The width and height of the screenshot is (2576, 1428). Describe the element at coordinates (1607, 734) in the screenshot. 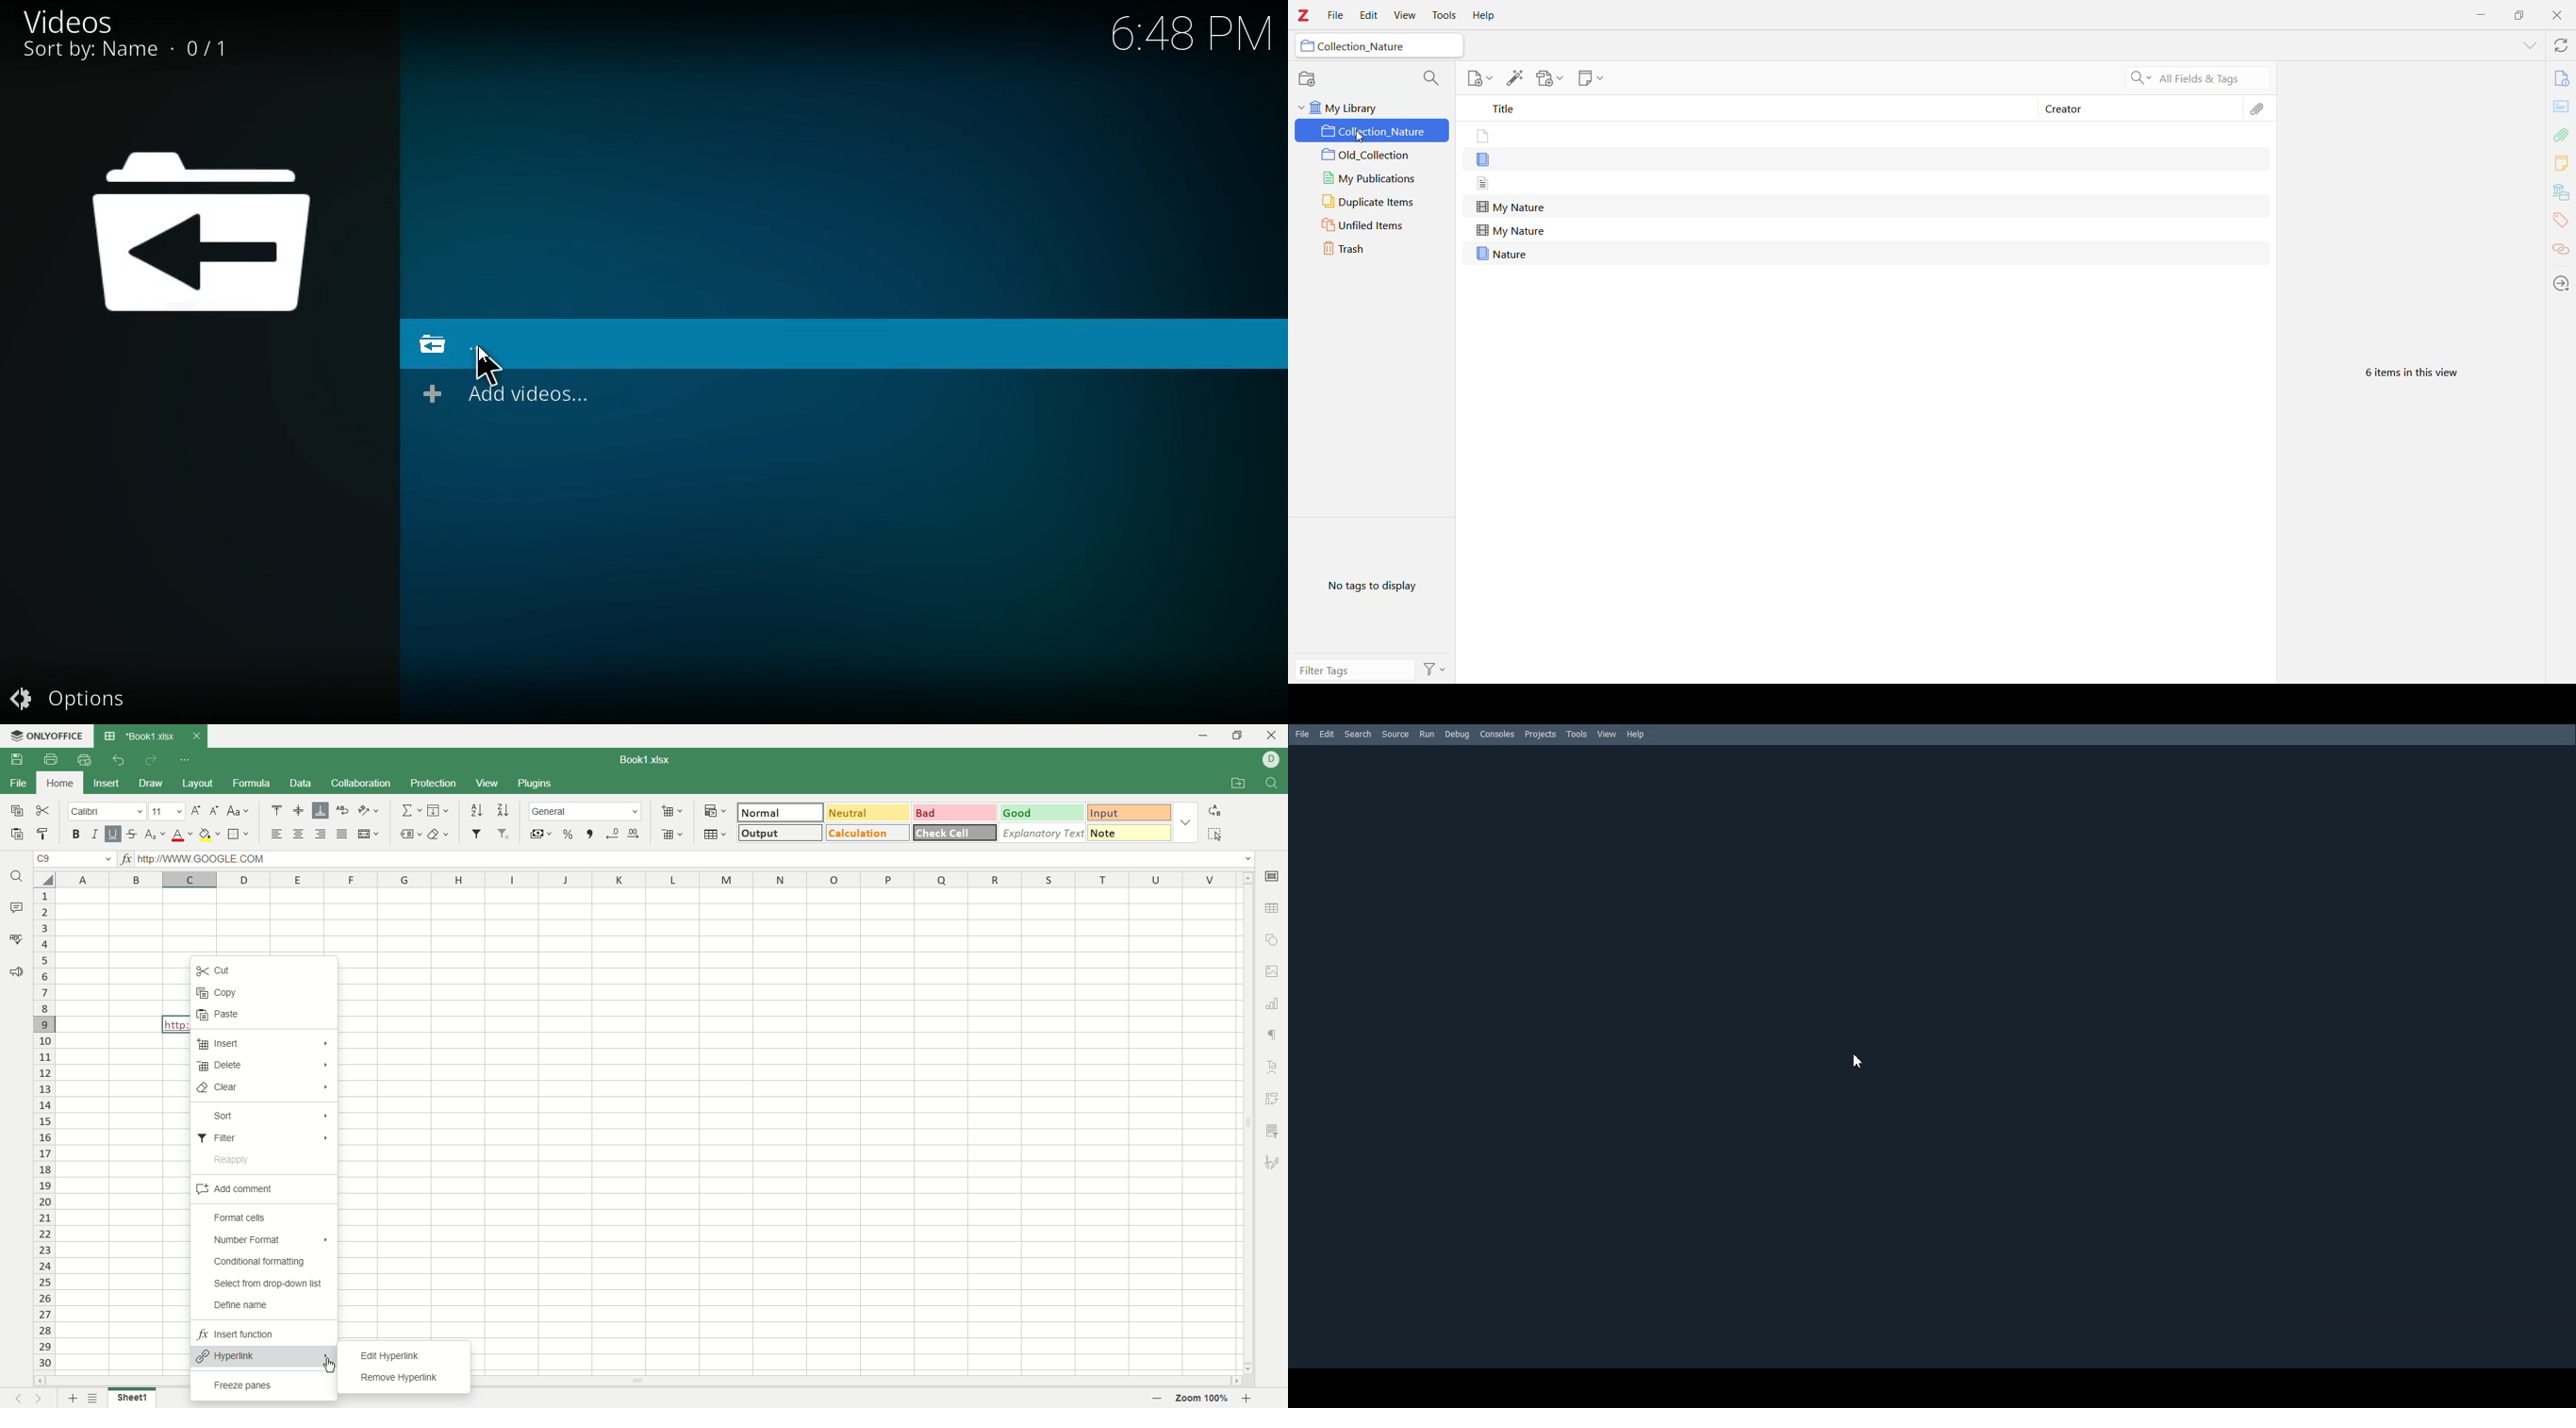

I see `View` at that location.